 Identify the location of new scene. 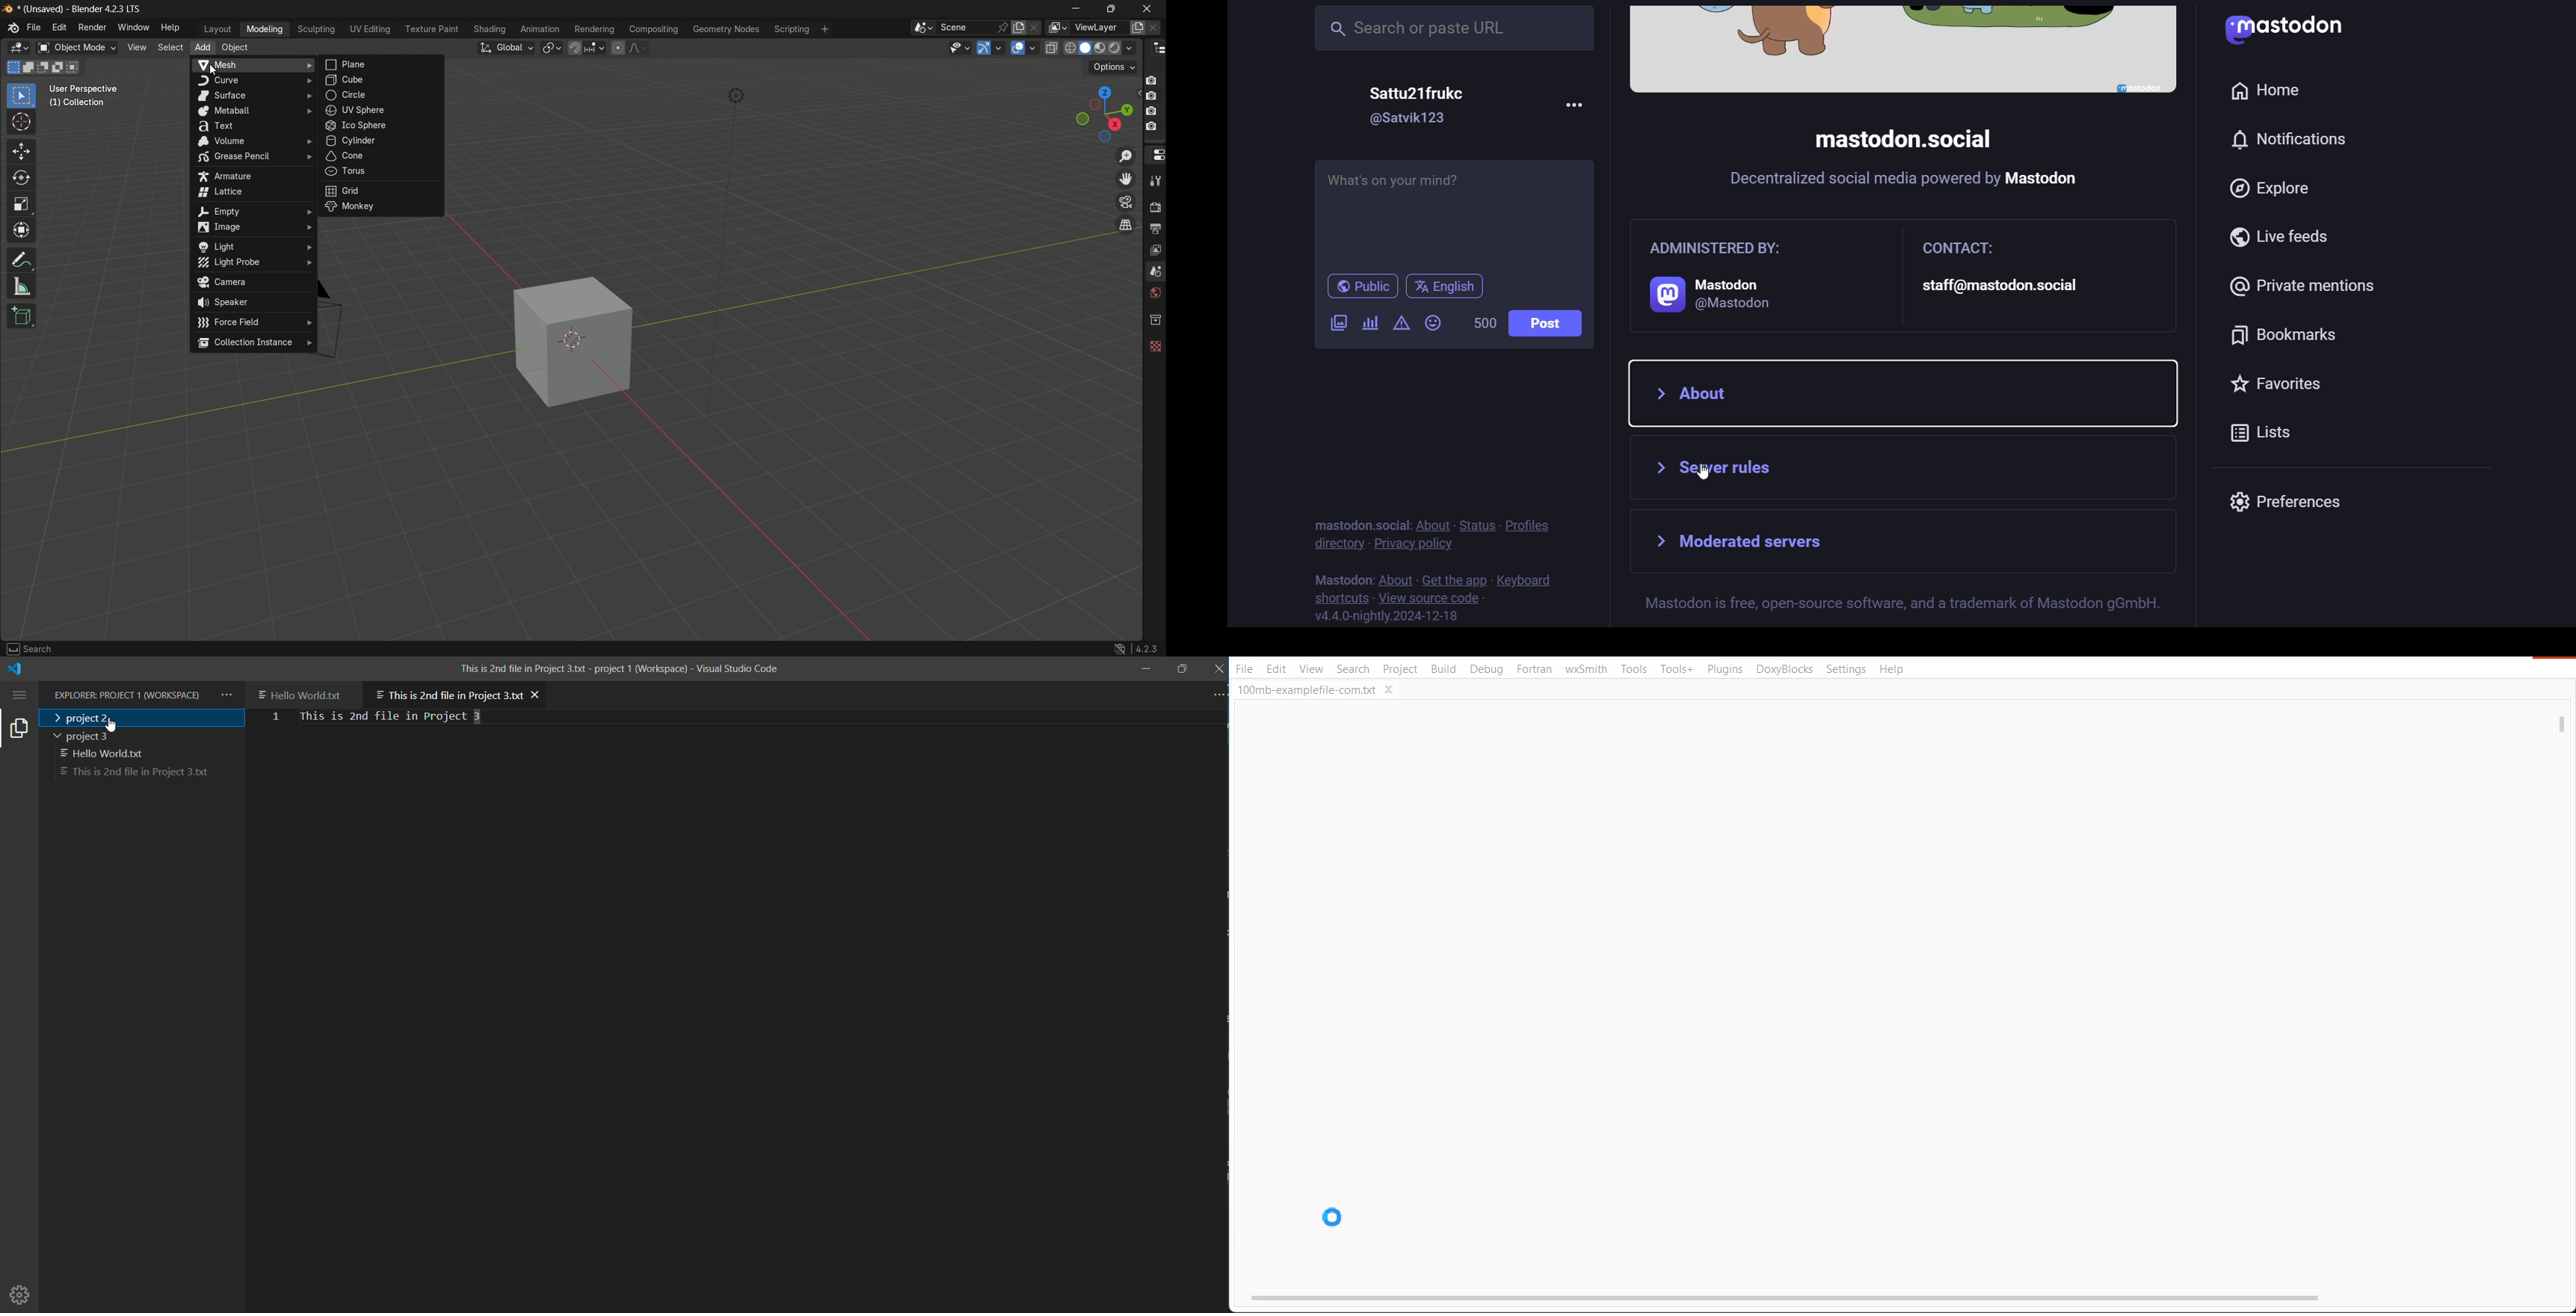
(1022, 27).